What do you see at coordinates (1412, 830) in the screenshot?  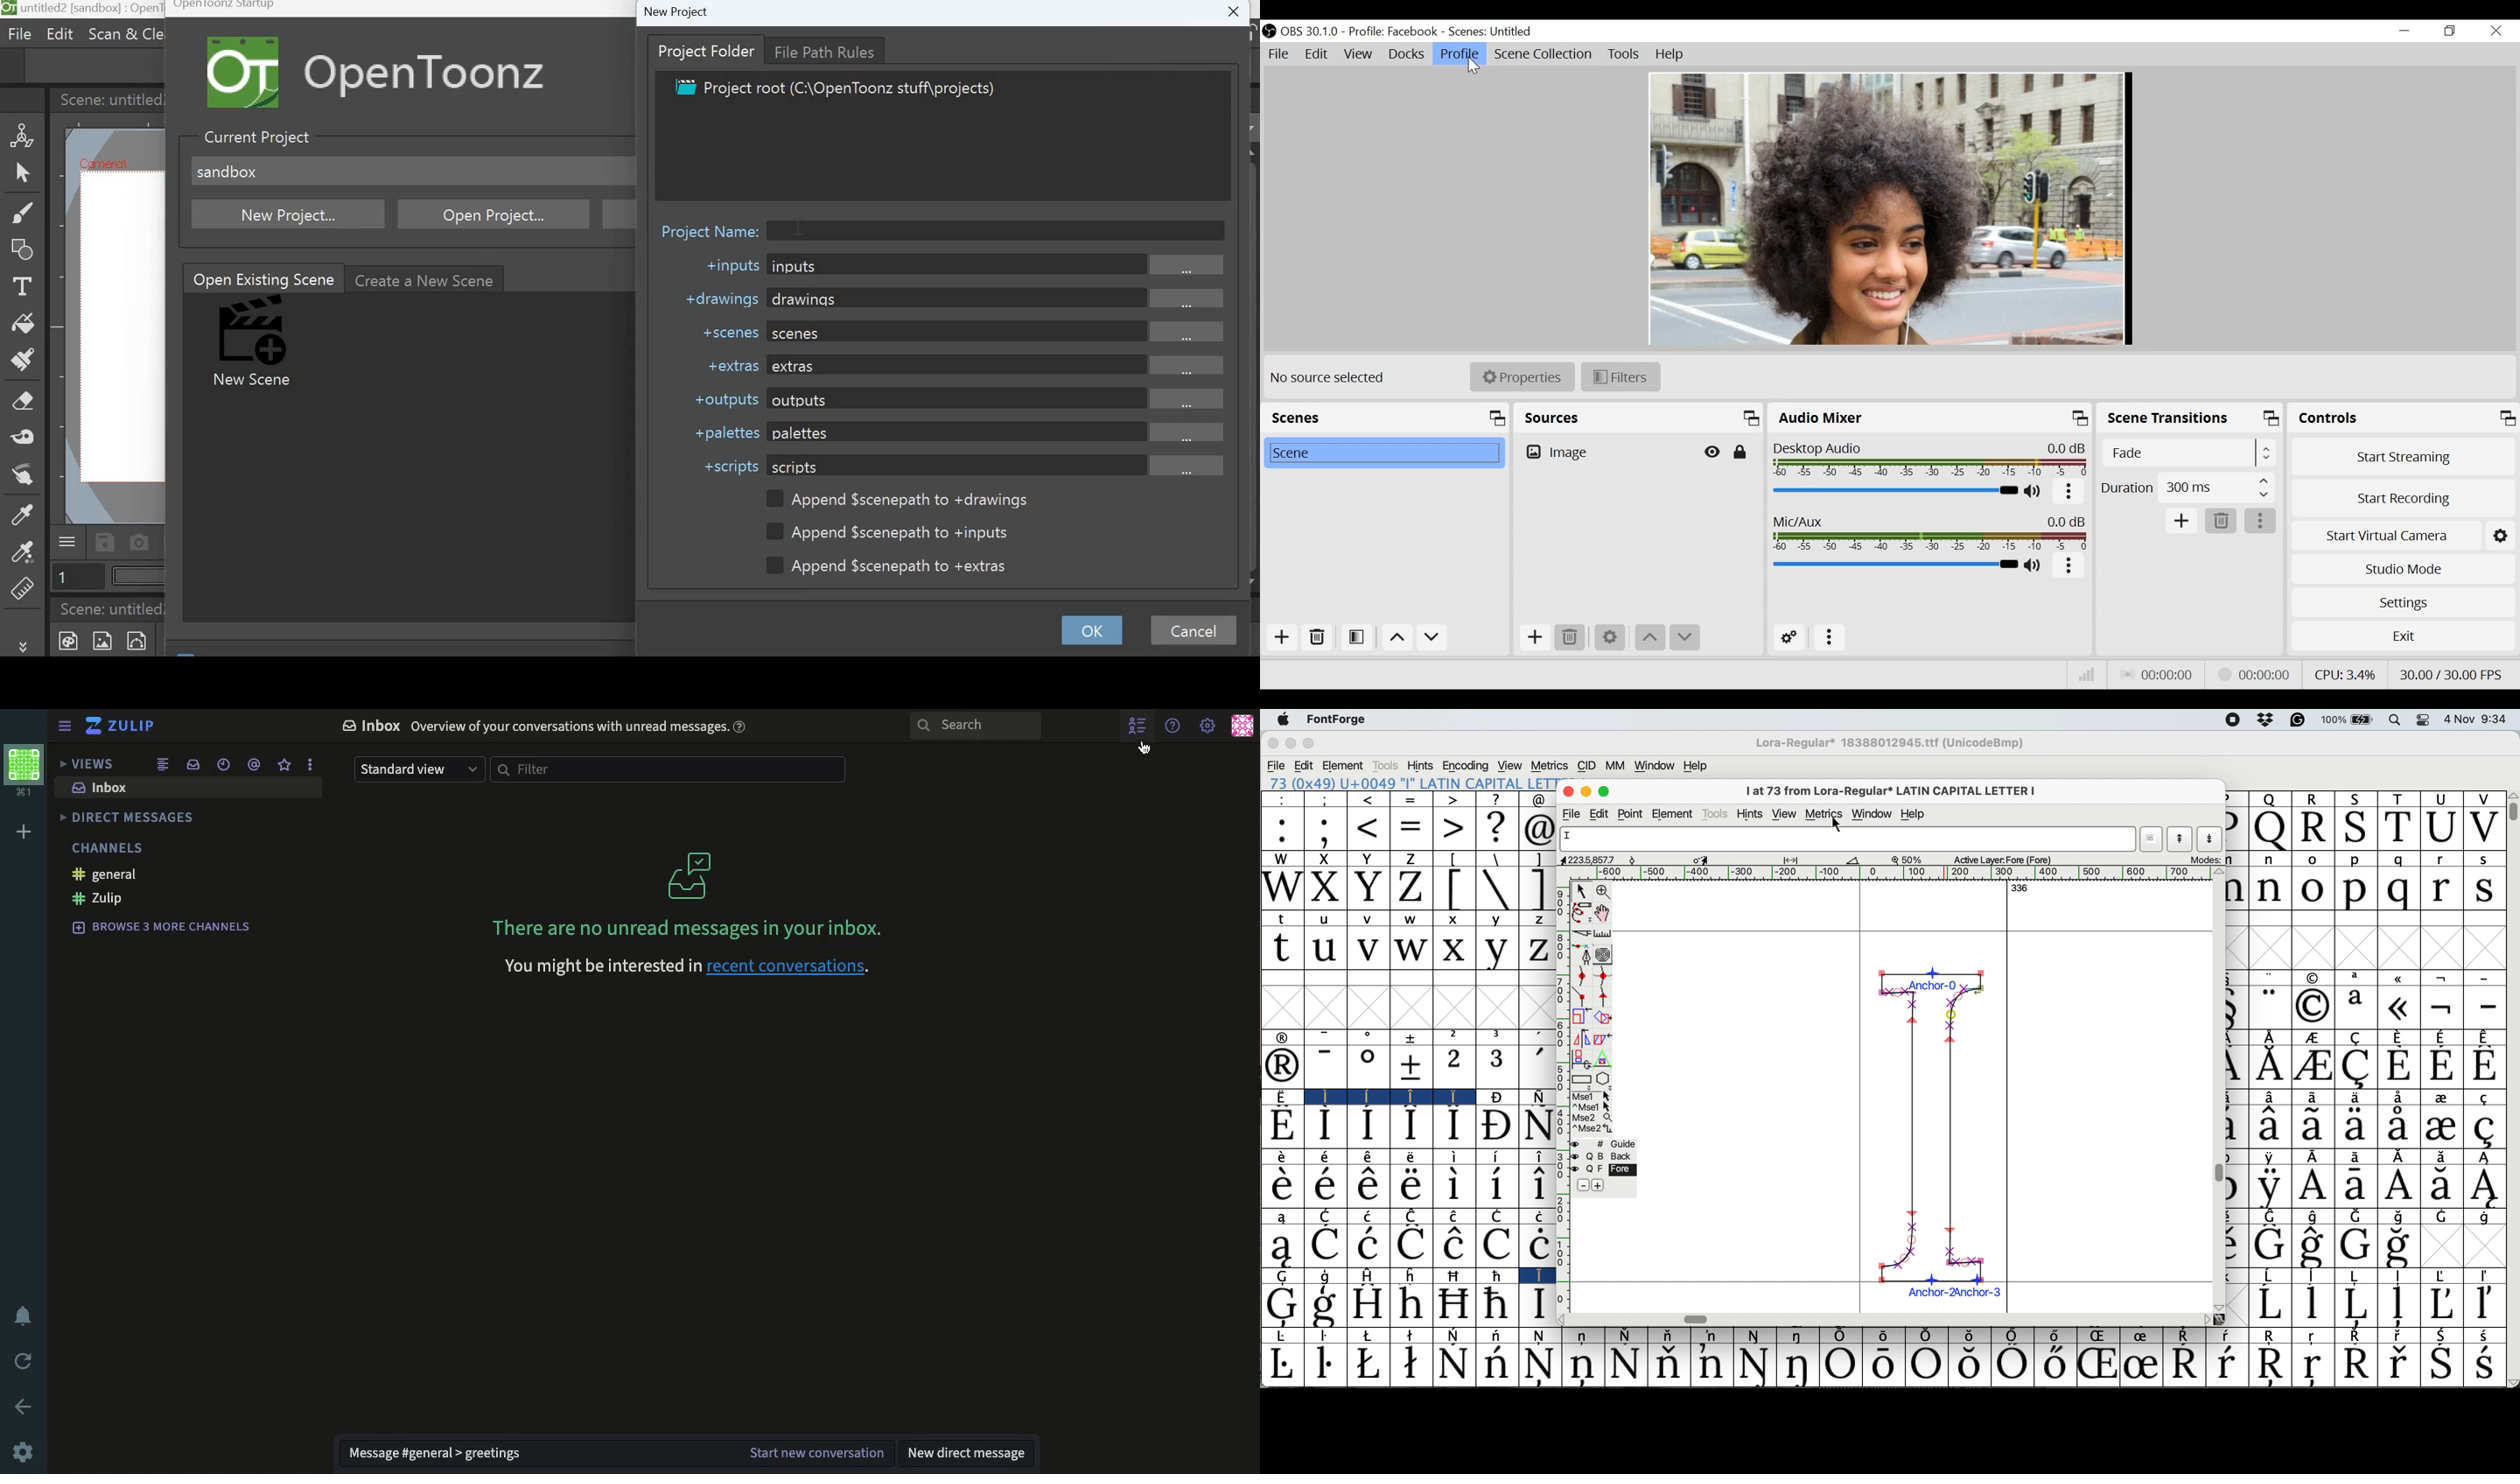 I see `=` at bounding box center [1412, 830].